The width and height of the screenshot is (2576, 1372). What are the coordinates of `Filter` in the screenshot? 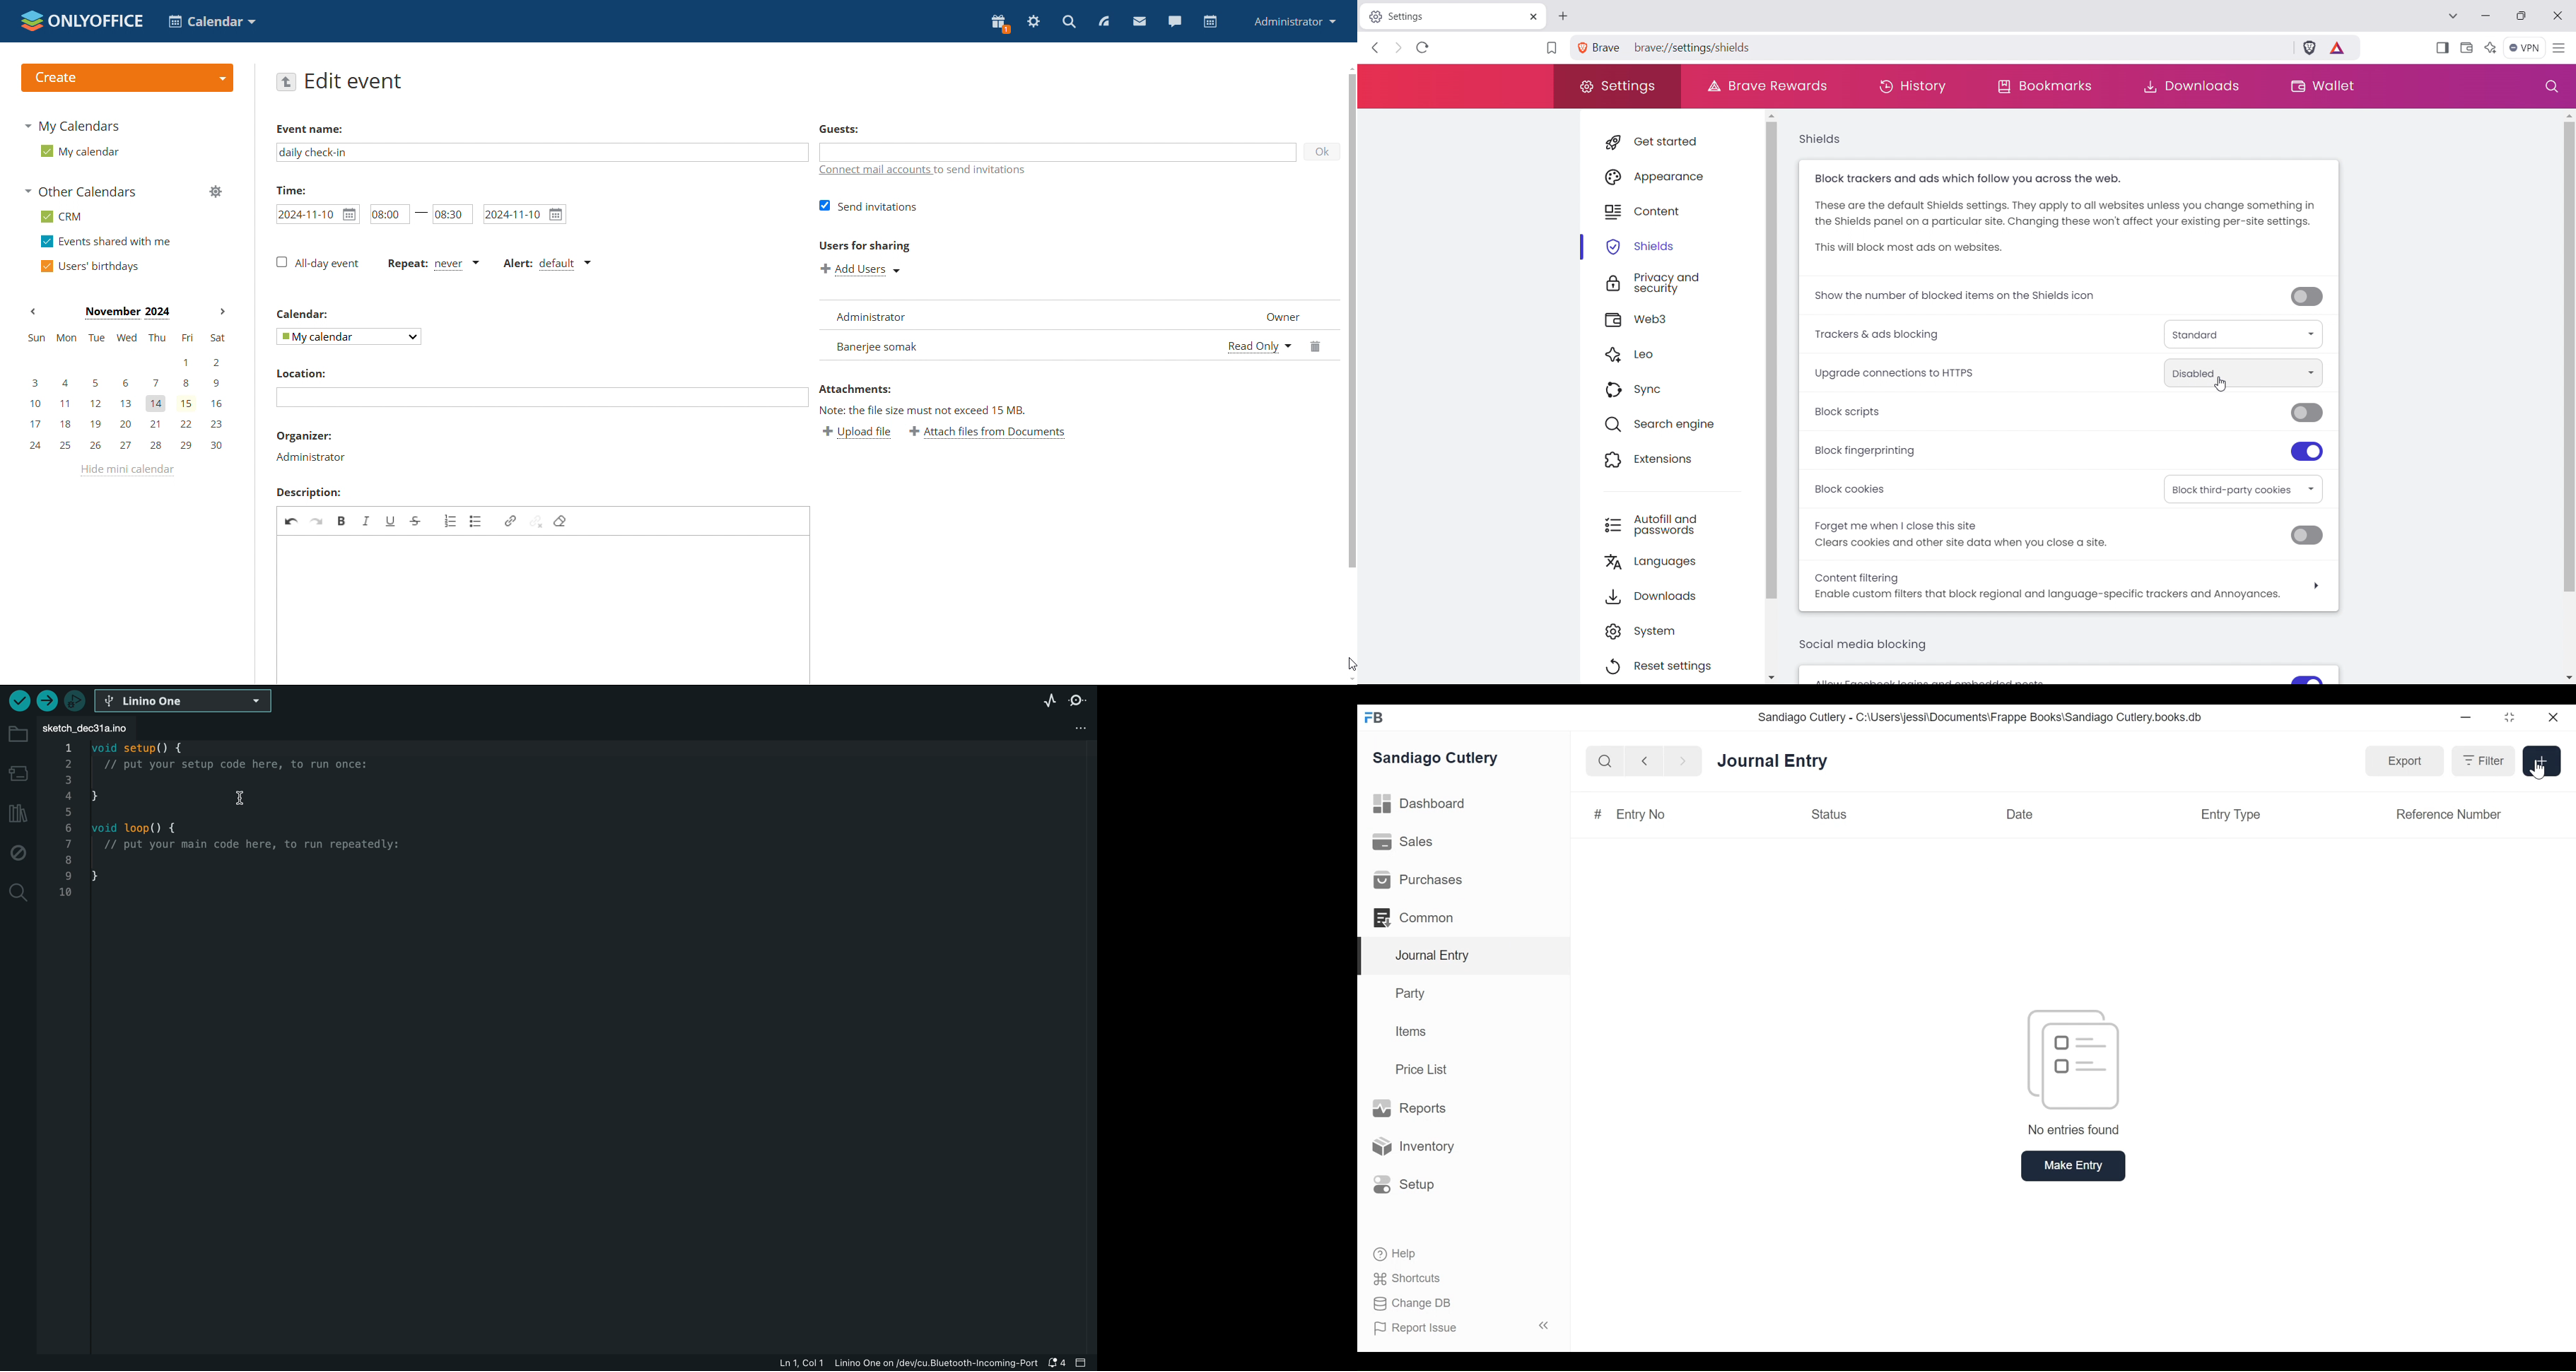 It's located at (2481, 762).